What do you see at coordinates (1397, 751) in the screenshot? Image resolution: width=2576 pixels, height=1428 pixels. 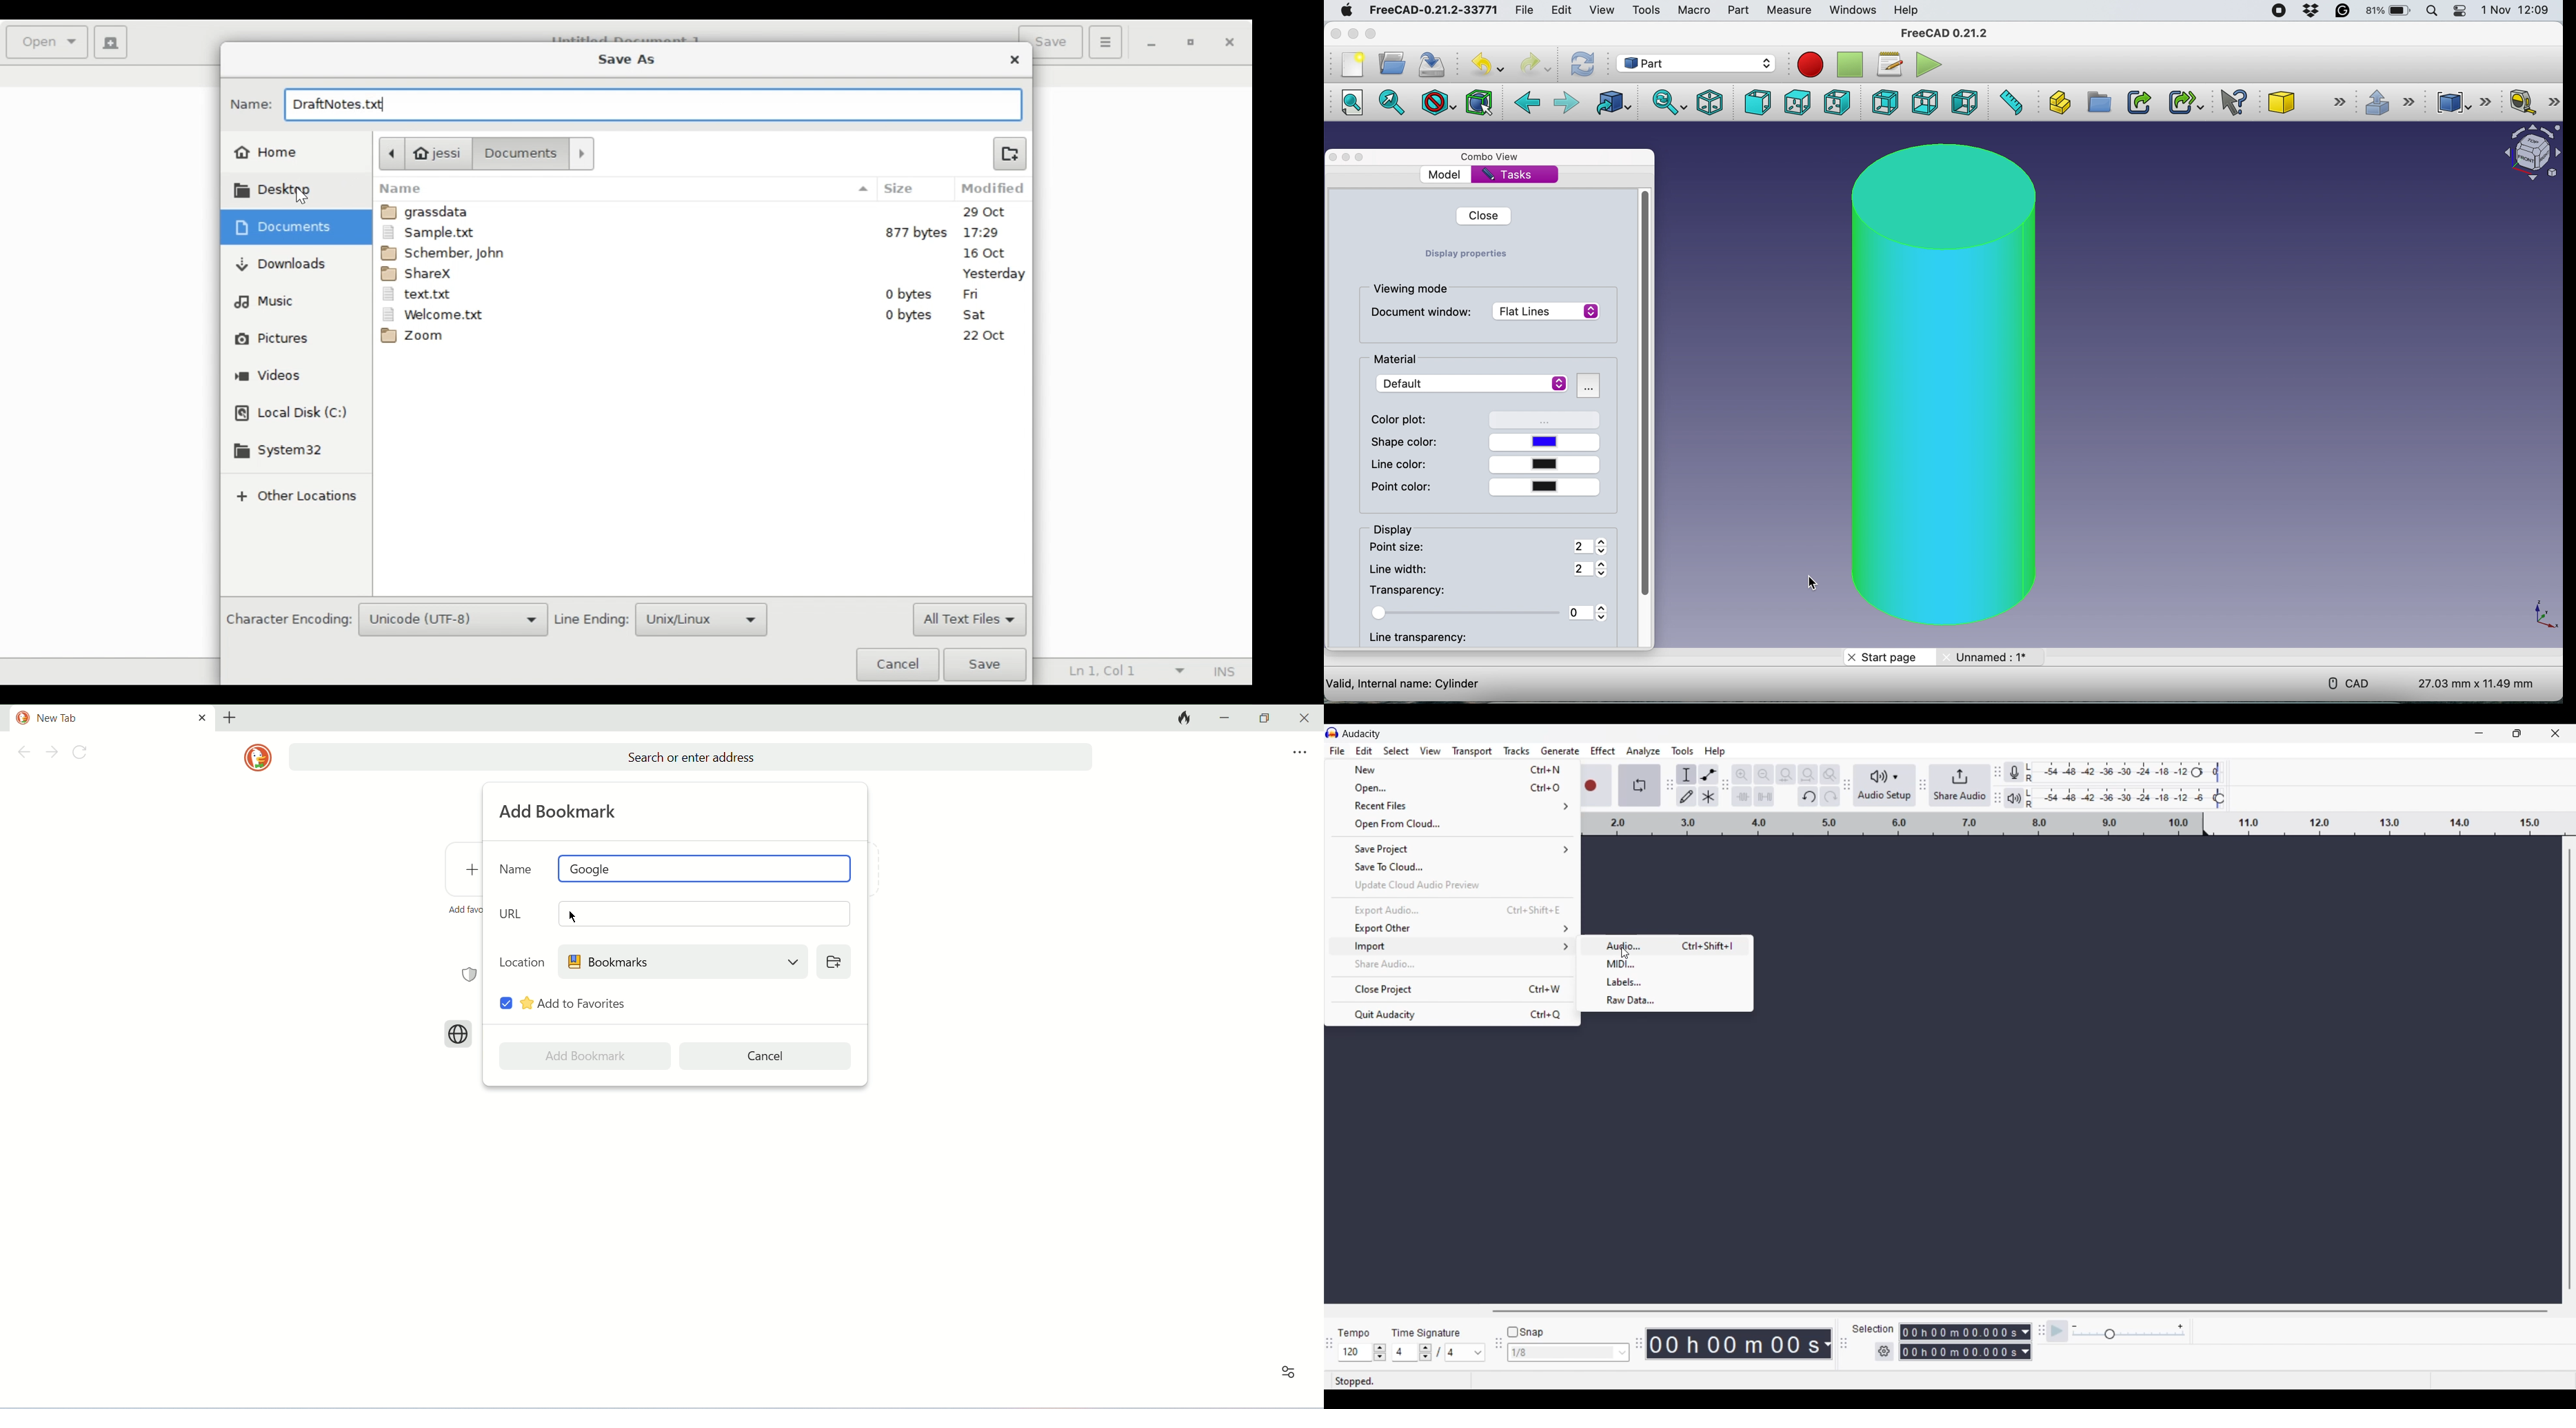 I see `Select menu` at bounding box center [1397, 751].